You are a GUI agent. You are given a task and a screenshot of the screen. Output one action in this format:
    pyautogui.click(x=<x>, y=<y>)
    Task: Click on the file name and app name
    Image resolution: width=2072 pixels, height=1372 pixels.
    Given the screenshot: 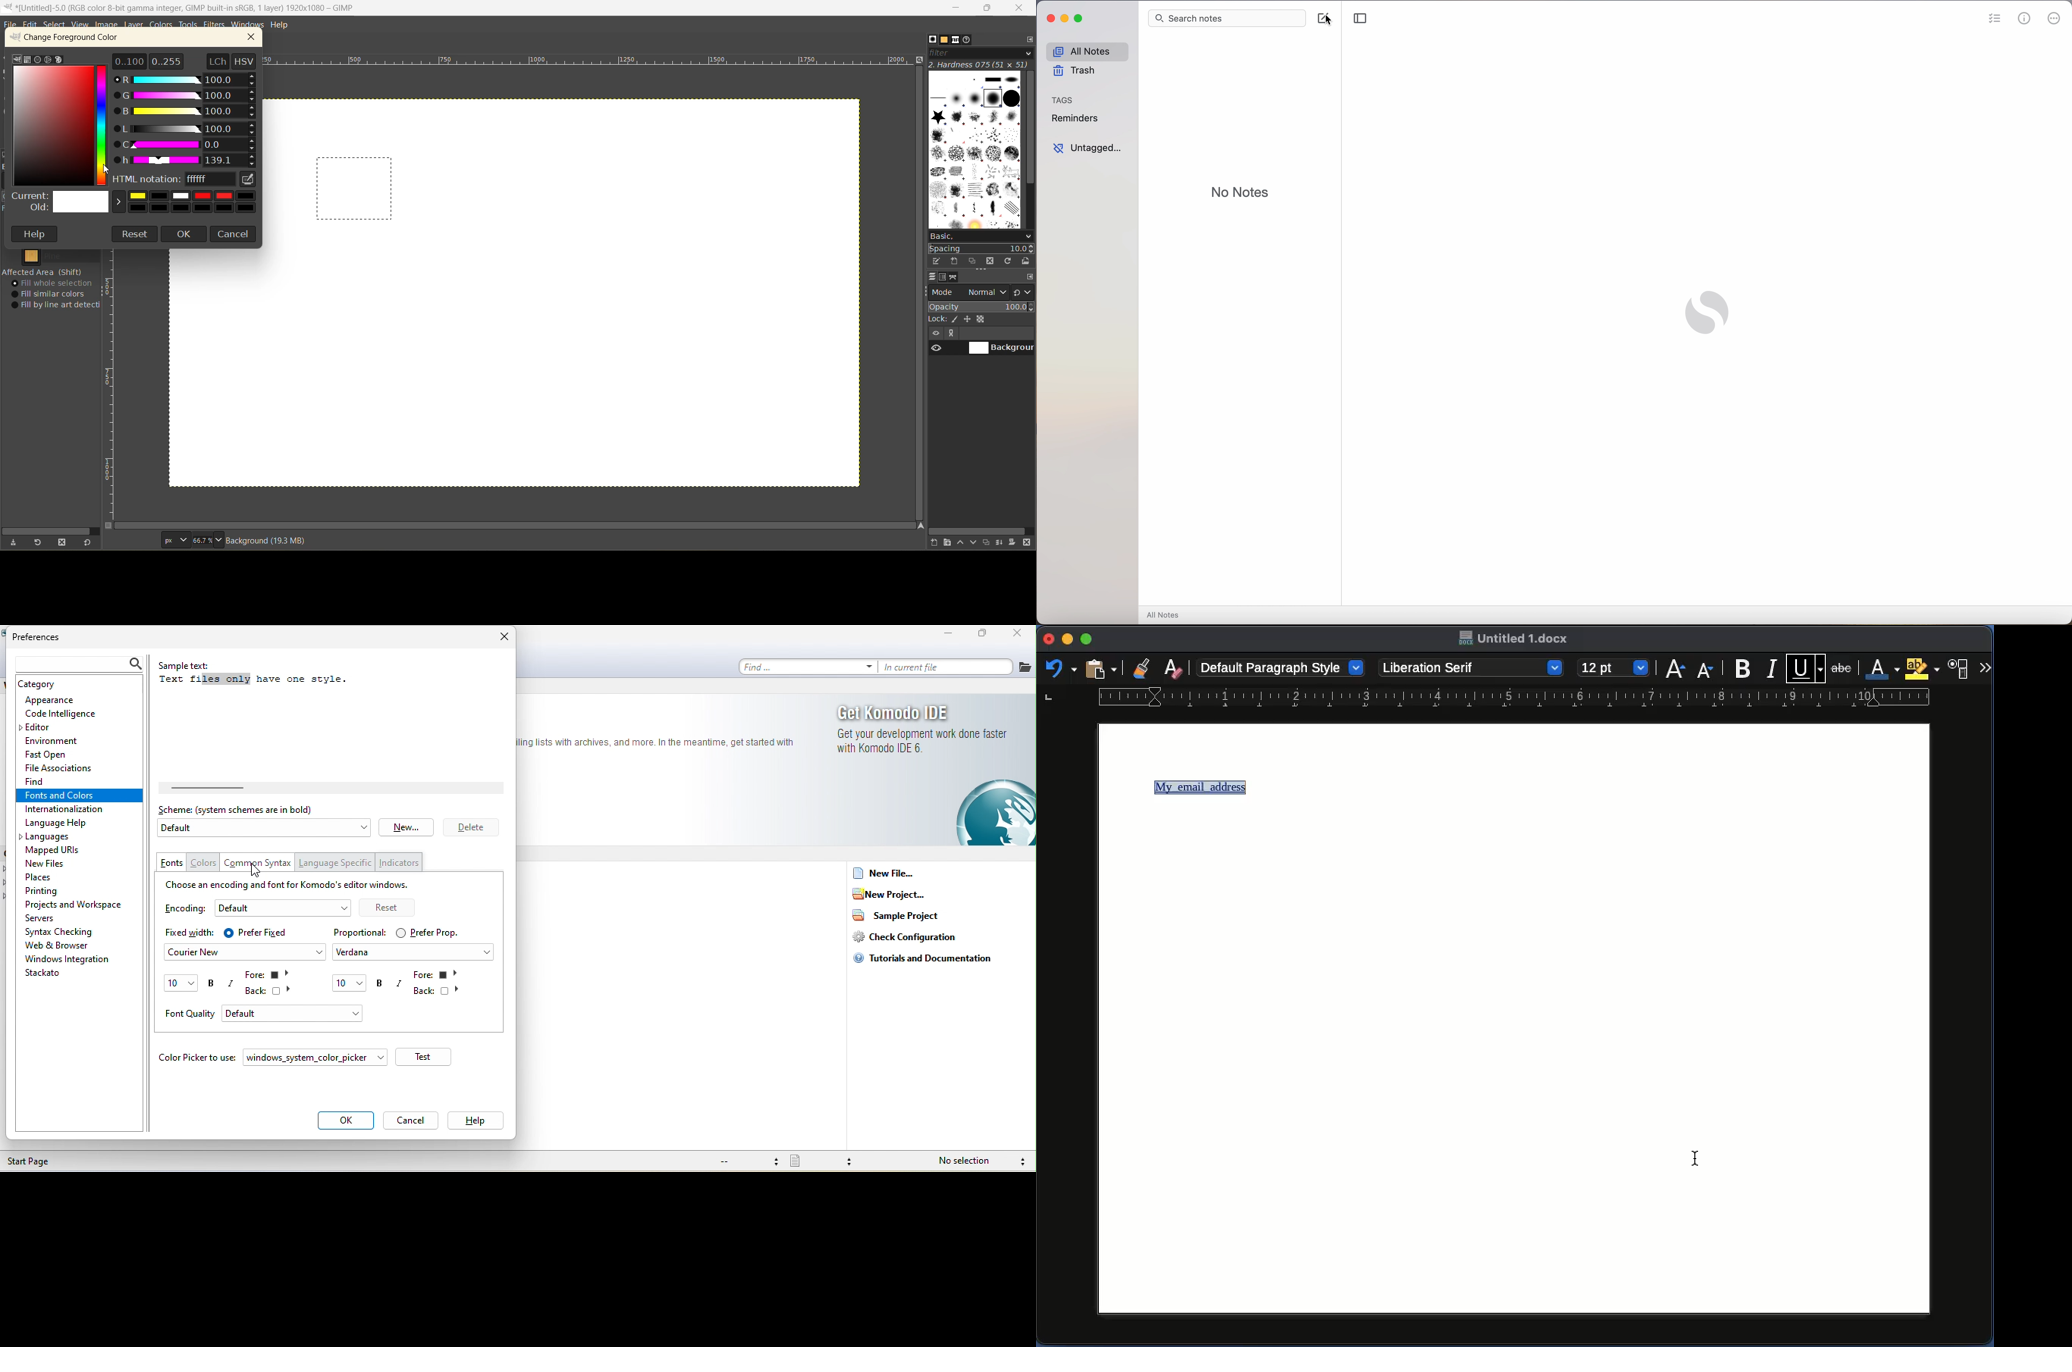 What is the action you would take?
    pyautogui.click(x=190, y=8)
    